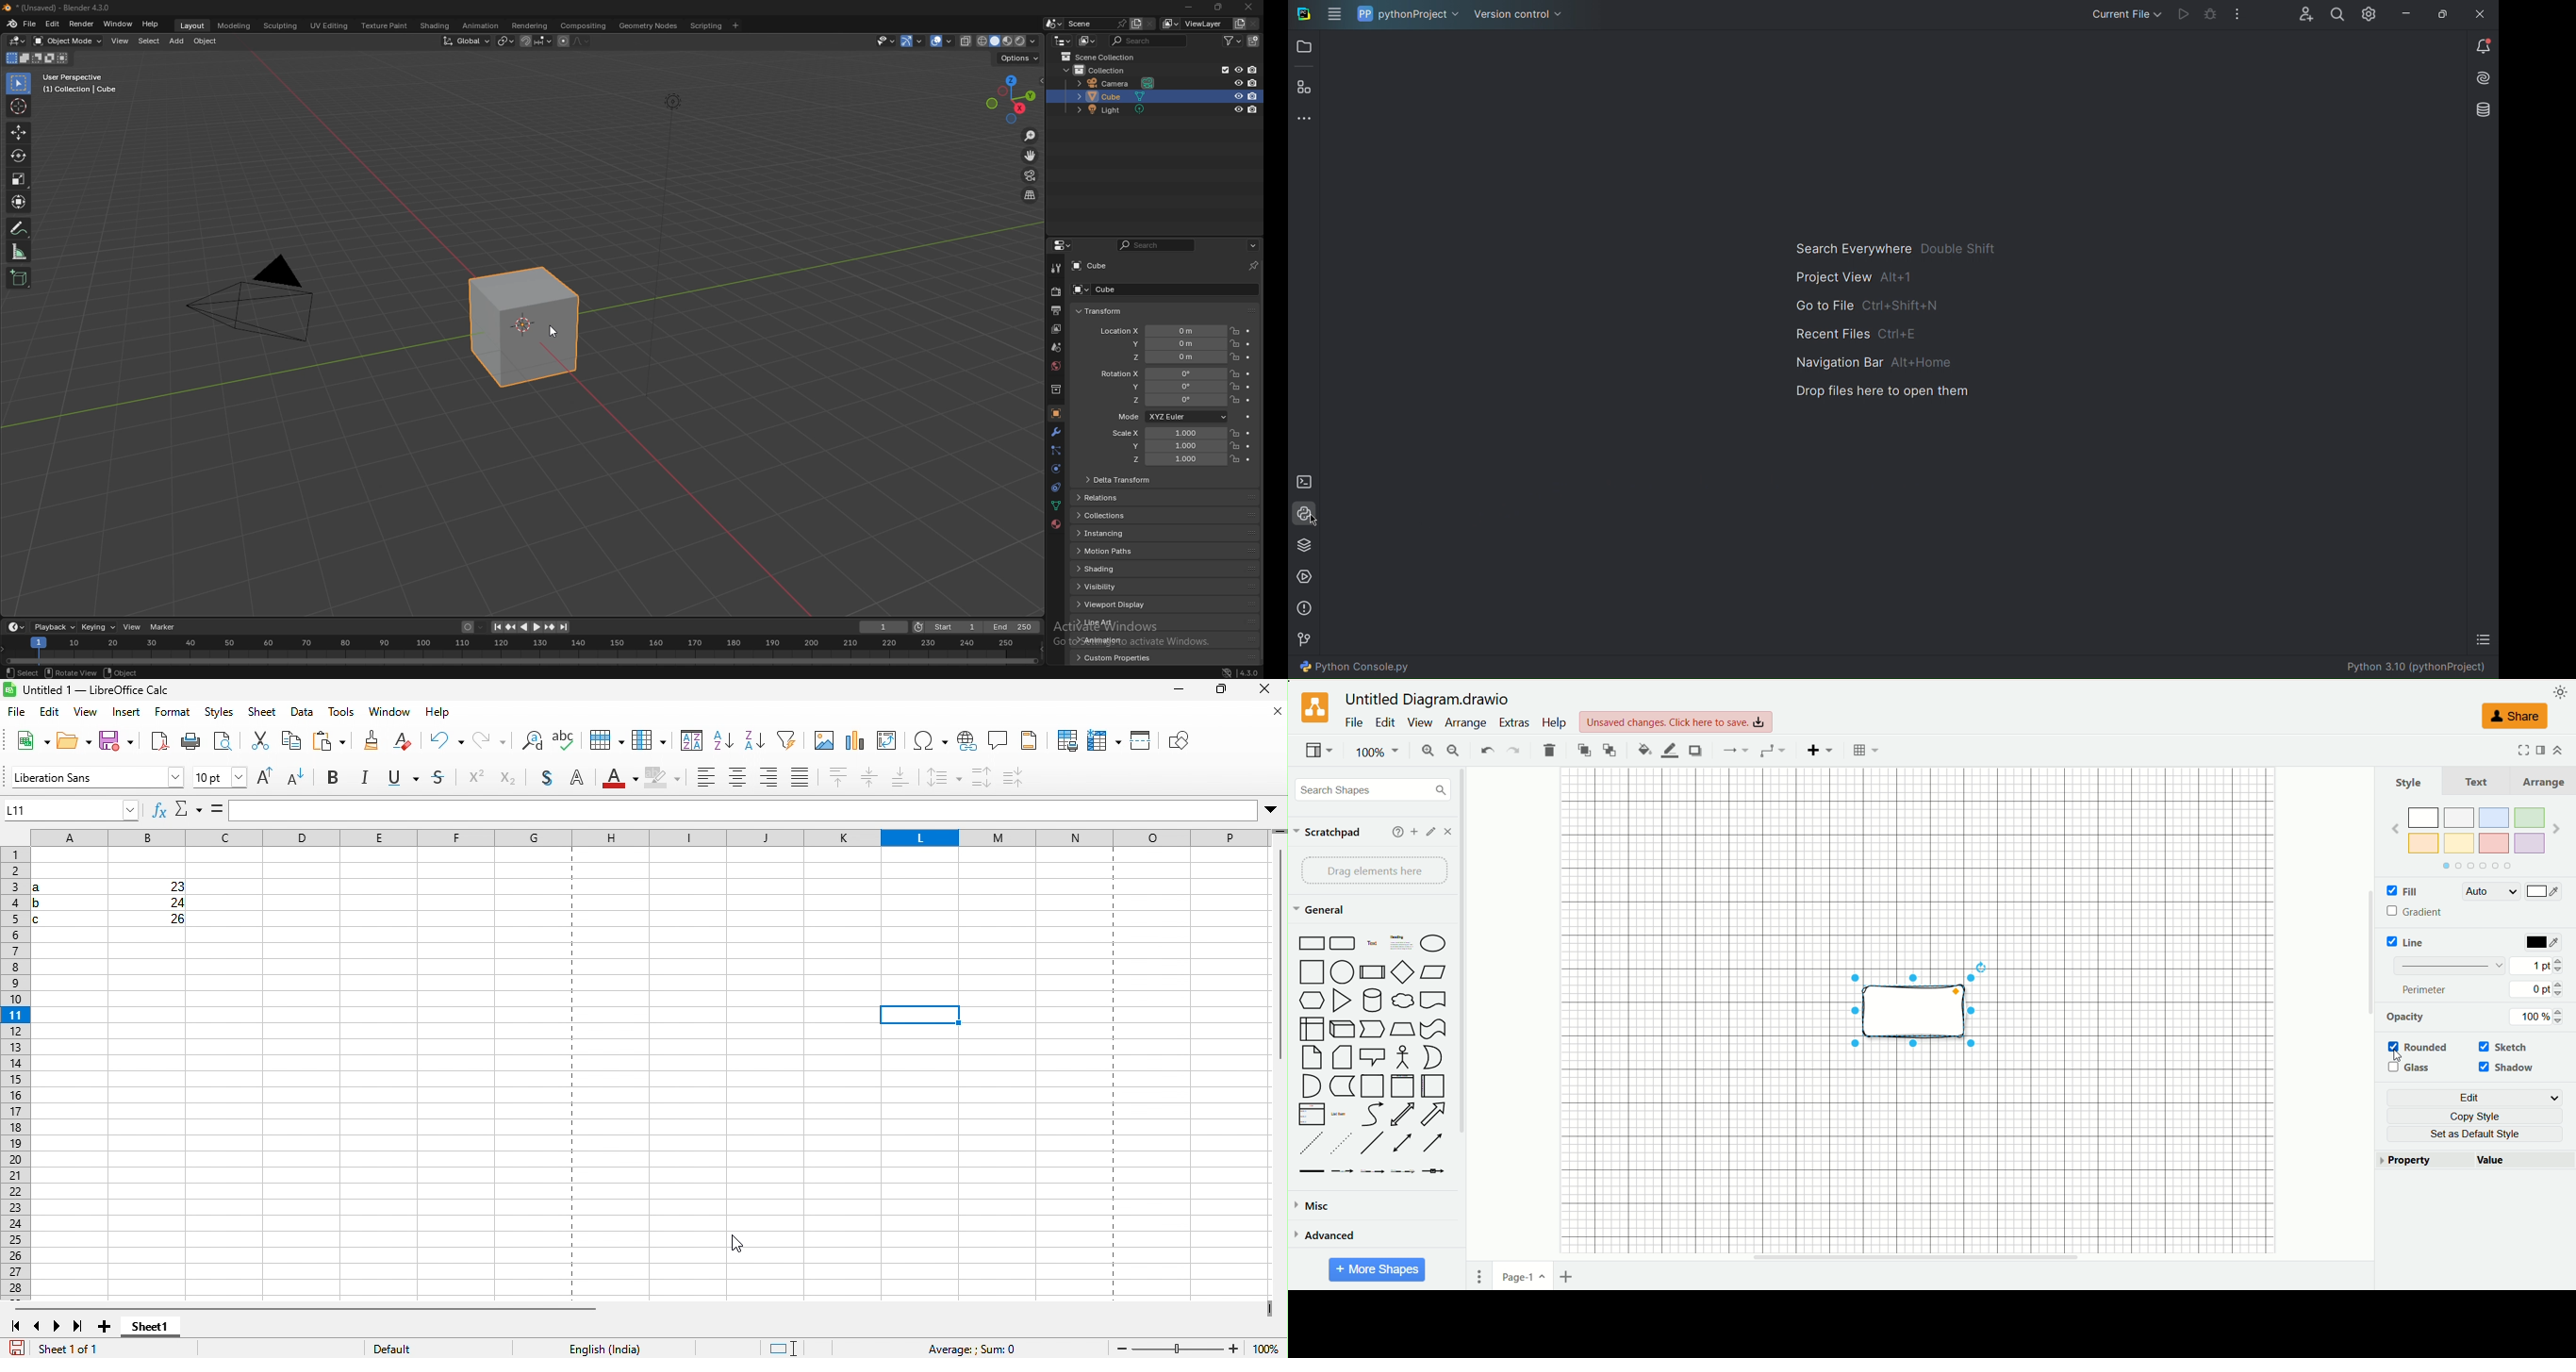  What do you see at coordinates (1236, 386) in the screenshot?
I see `lock location` at bounding box center [1236, 386].